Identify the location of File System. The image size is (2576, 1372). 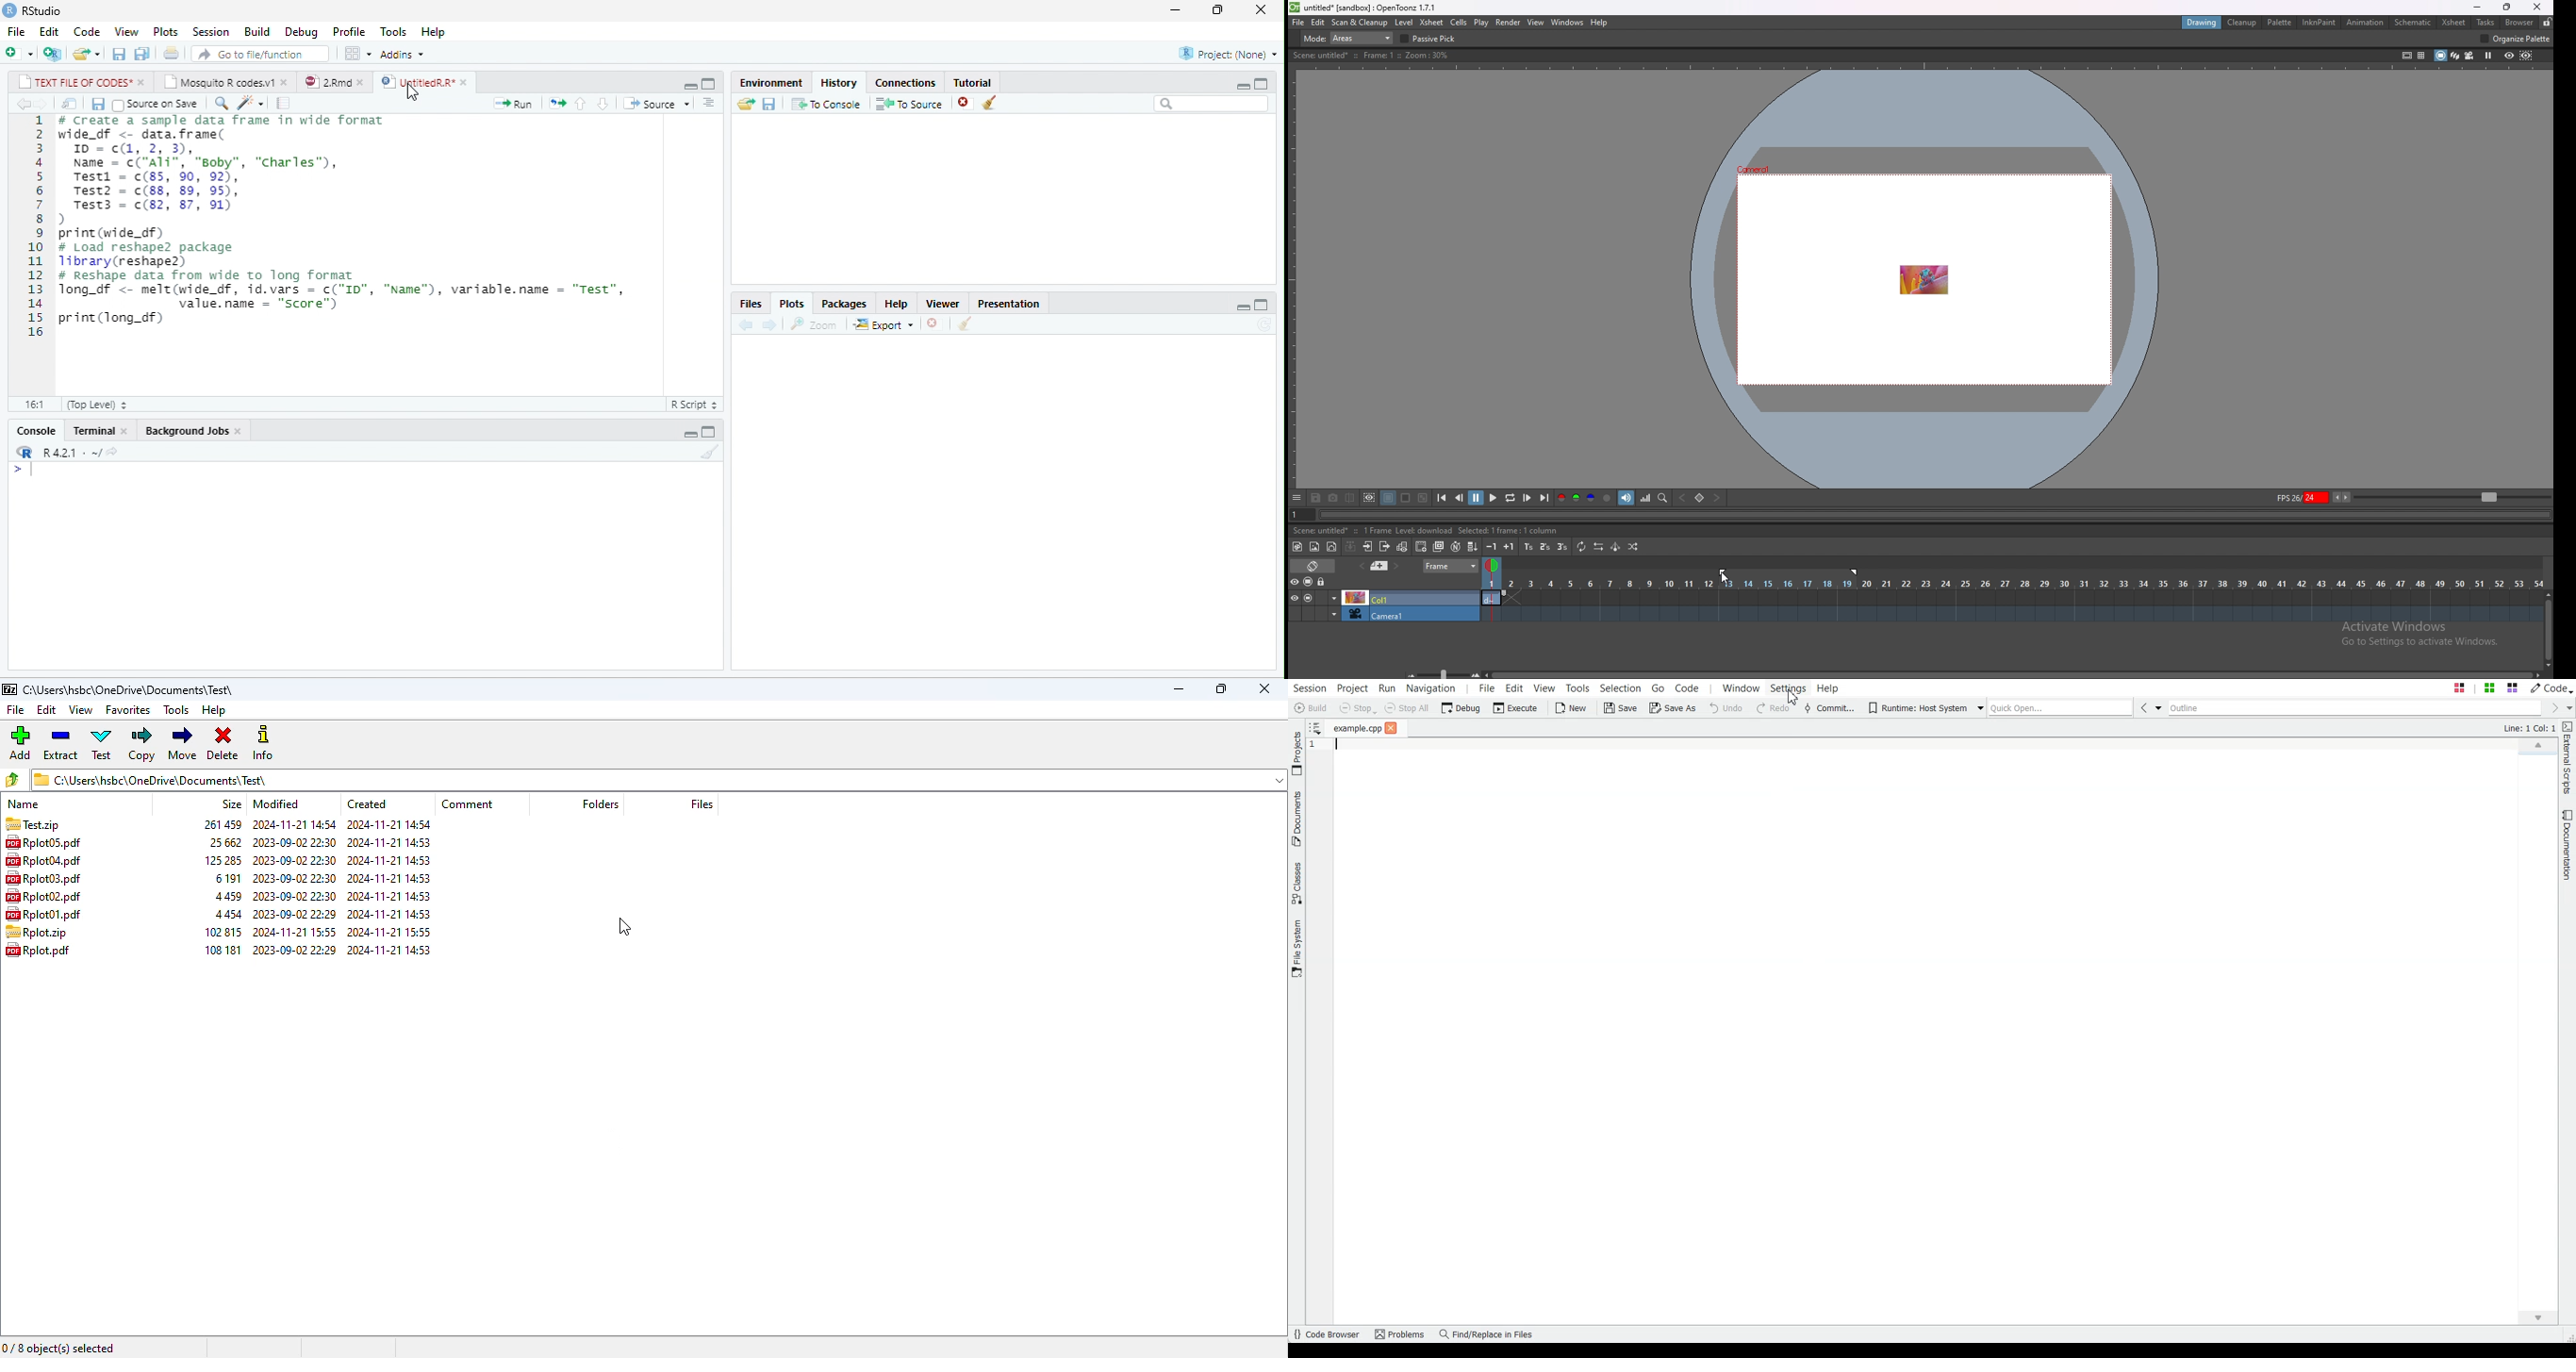
(1297, 949).